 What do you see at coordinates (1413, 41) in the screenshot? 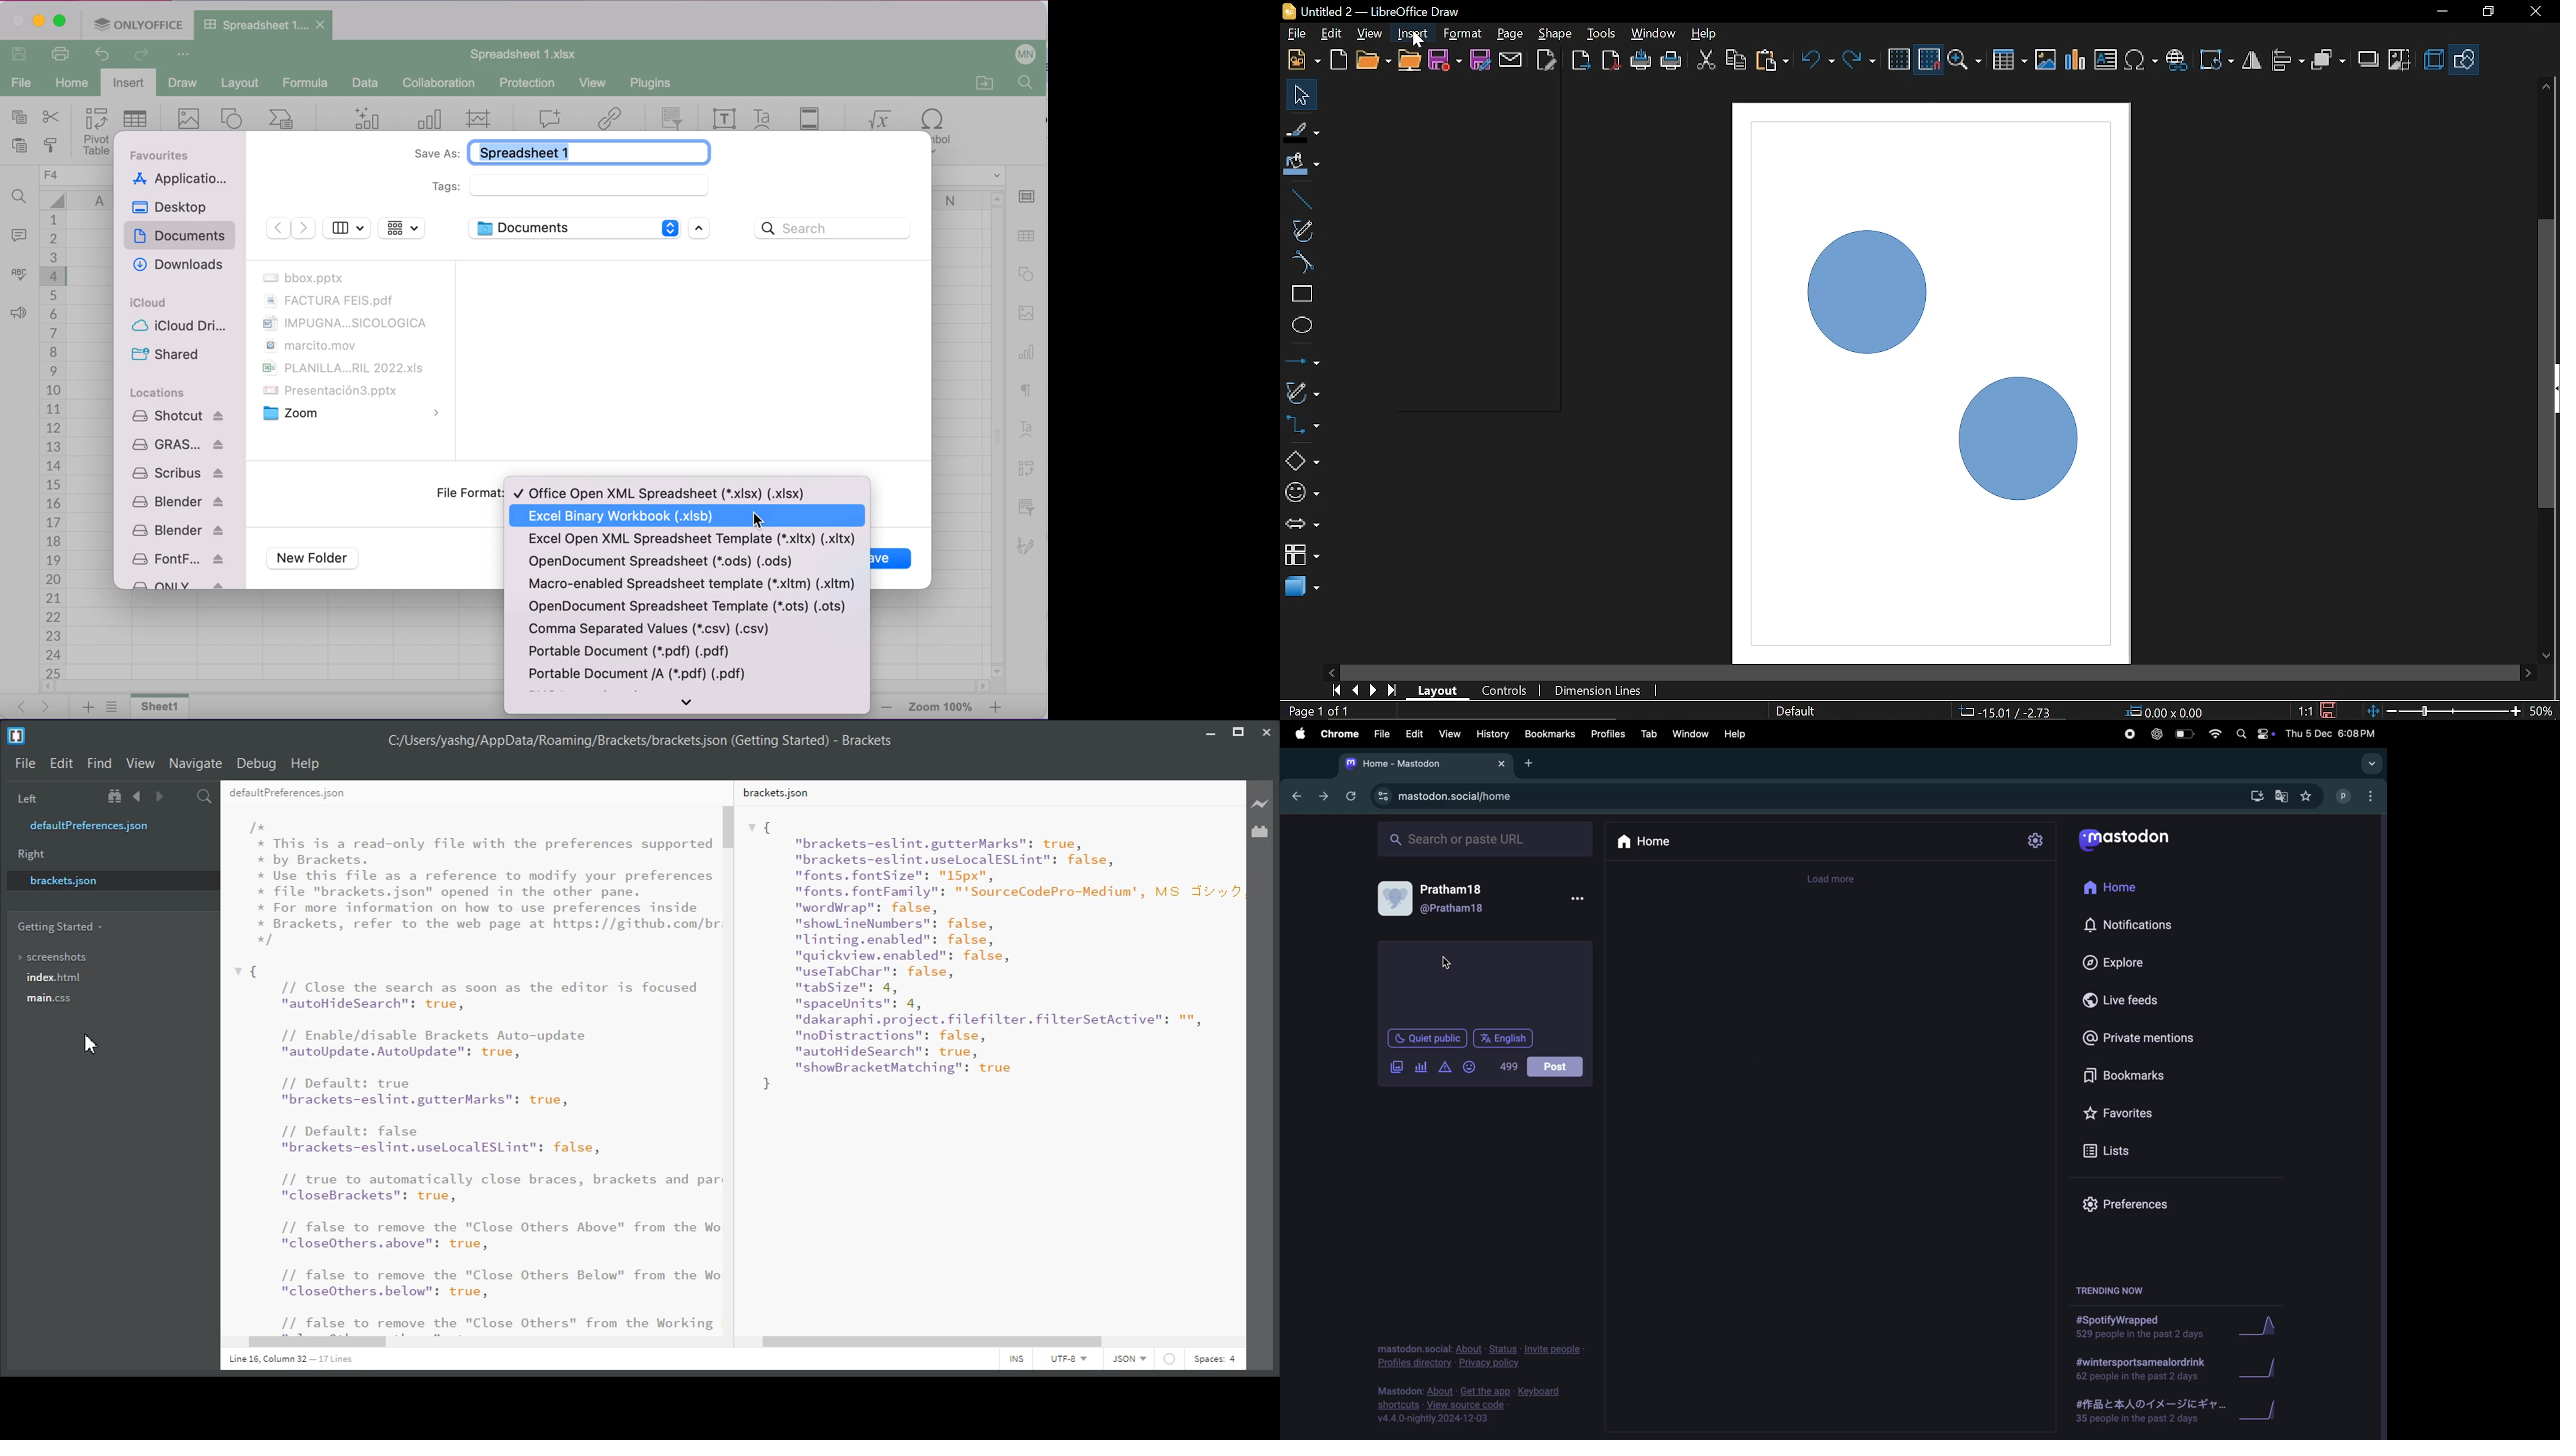
I see `Cursor` at bounding box center [1413, 41].